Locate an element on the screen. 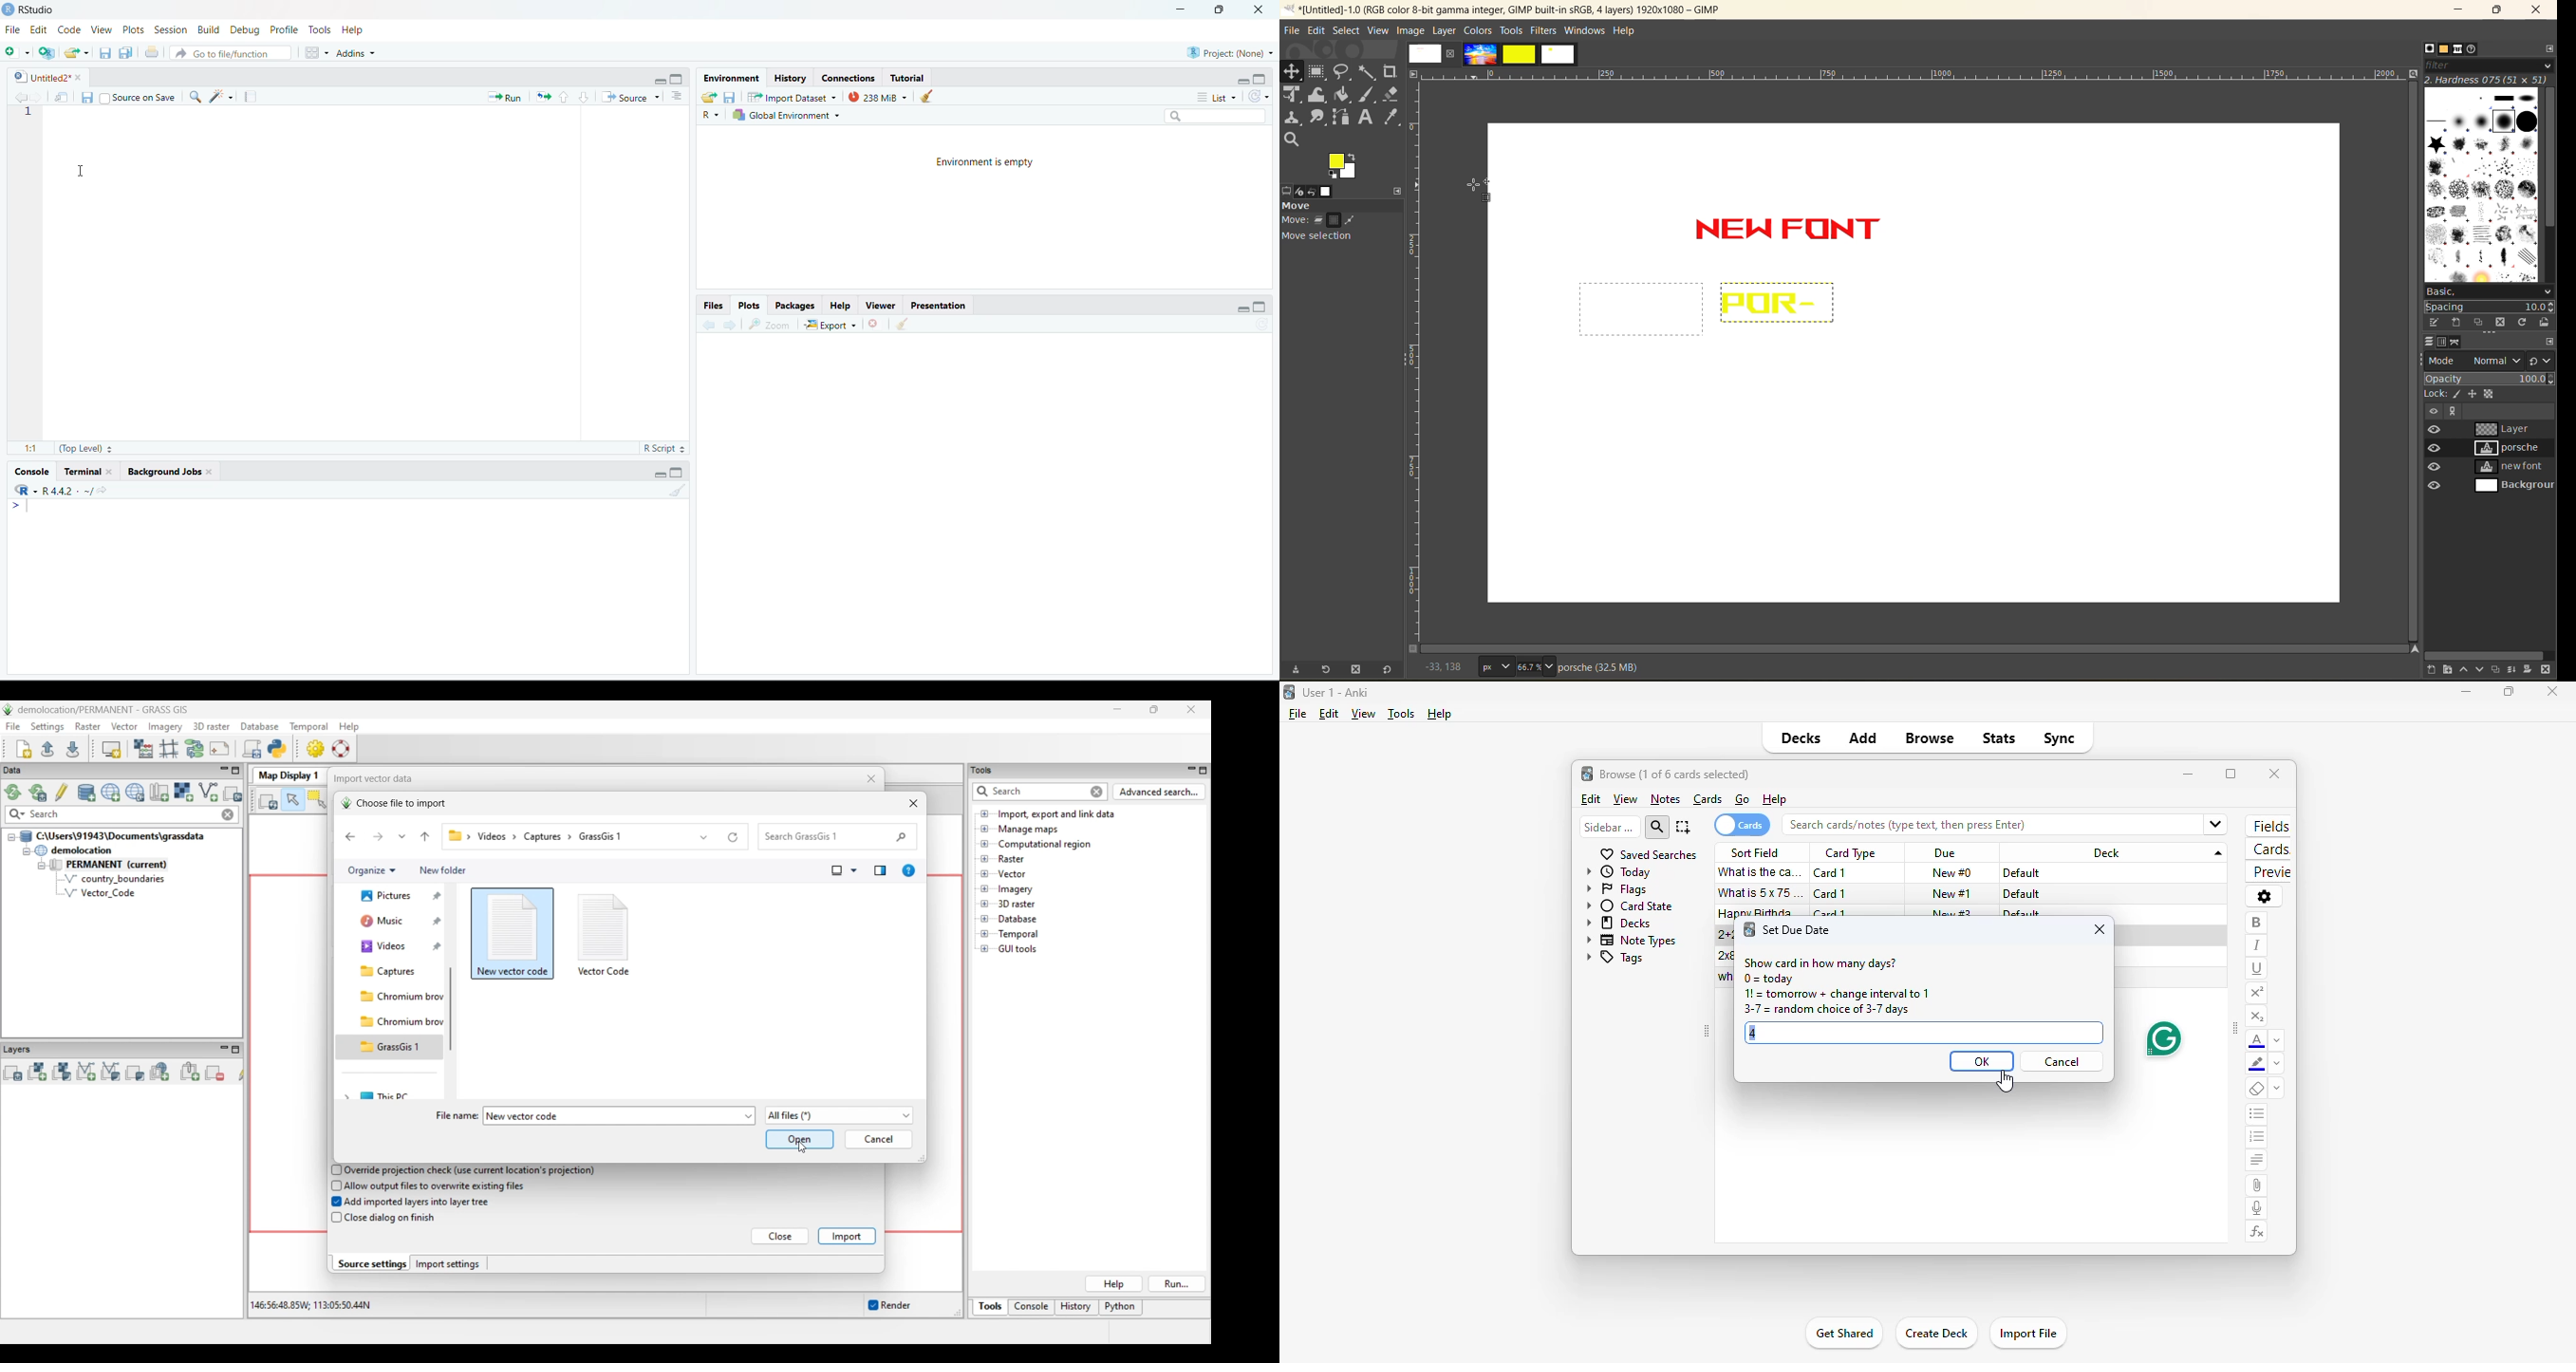 The height and width of the screenshot is (1372, 2576). cursor is located at coordinates (81, 171).